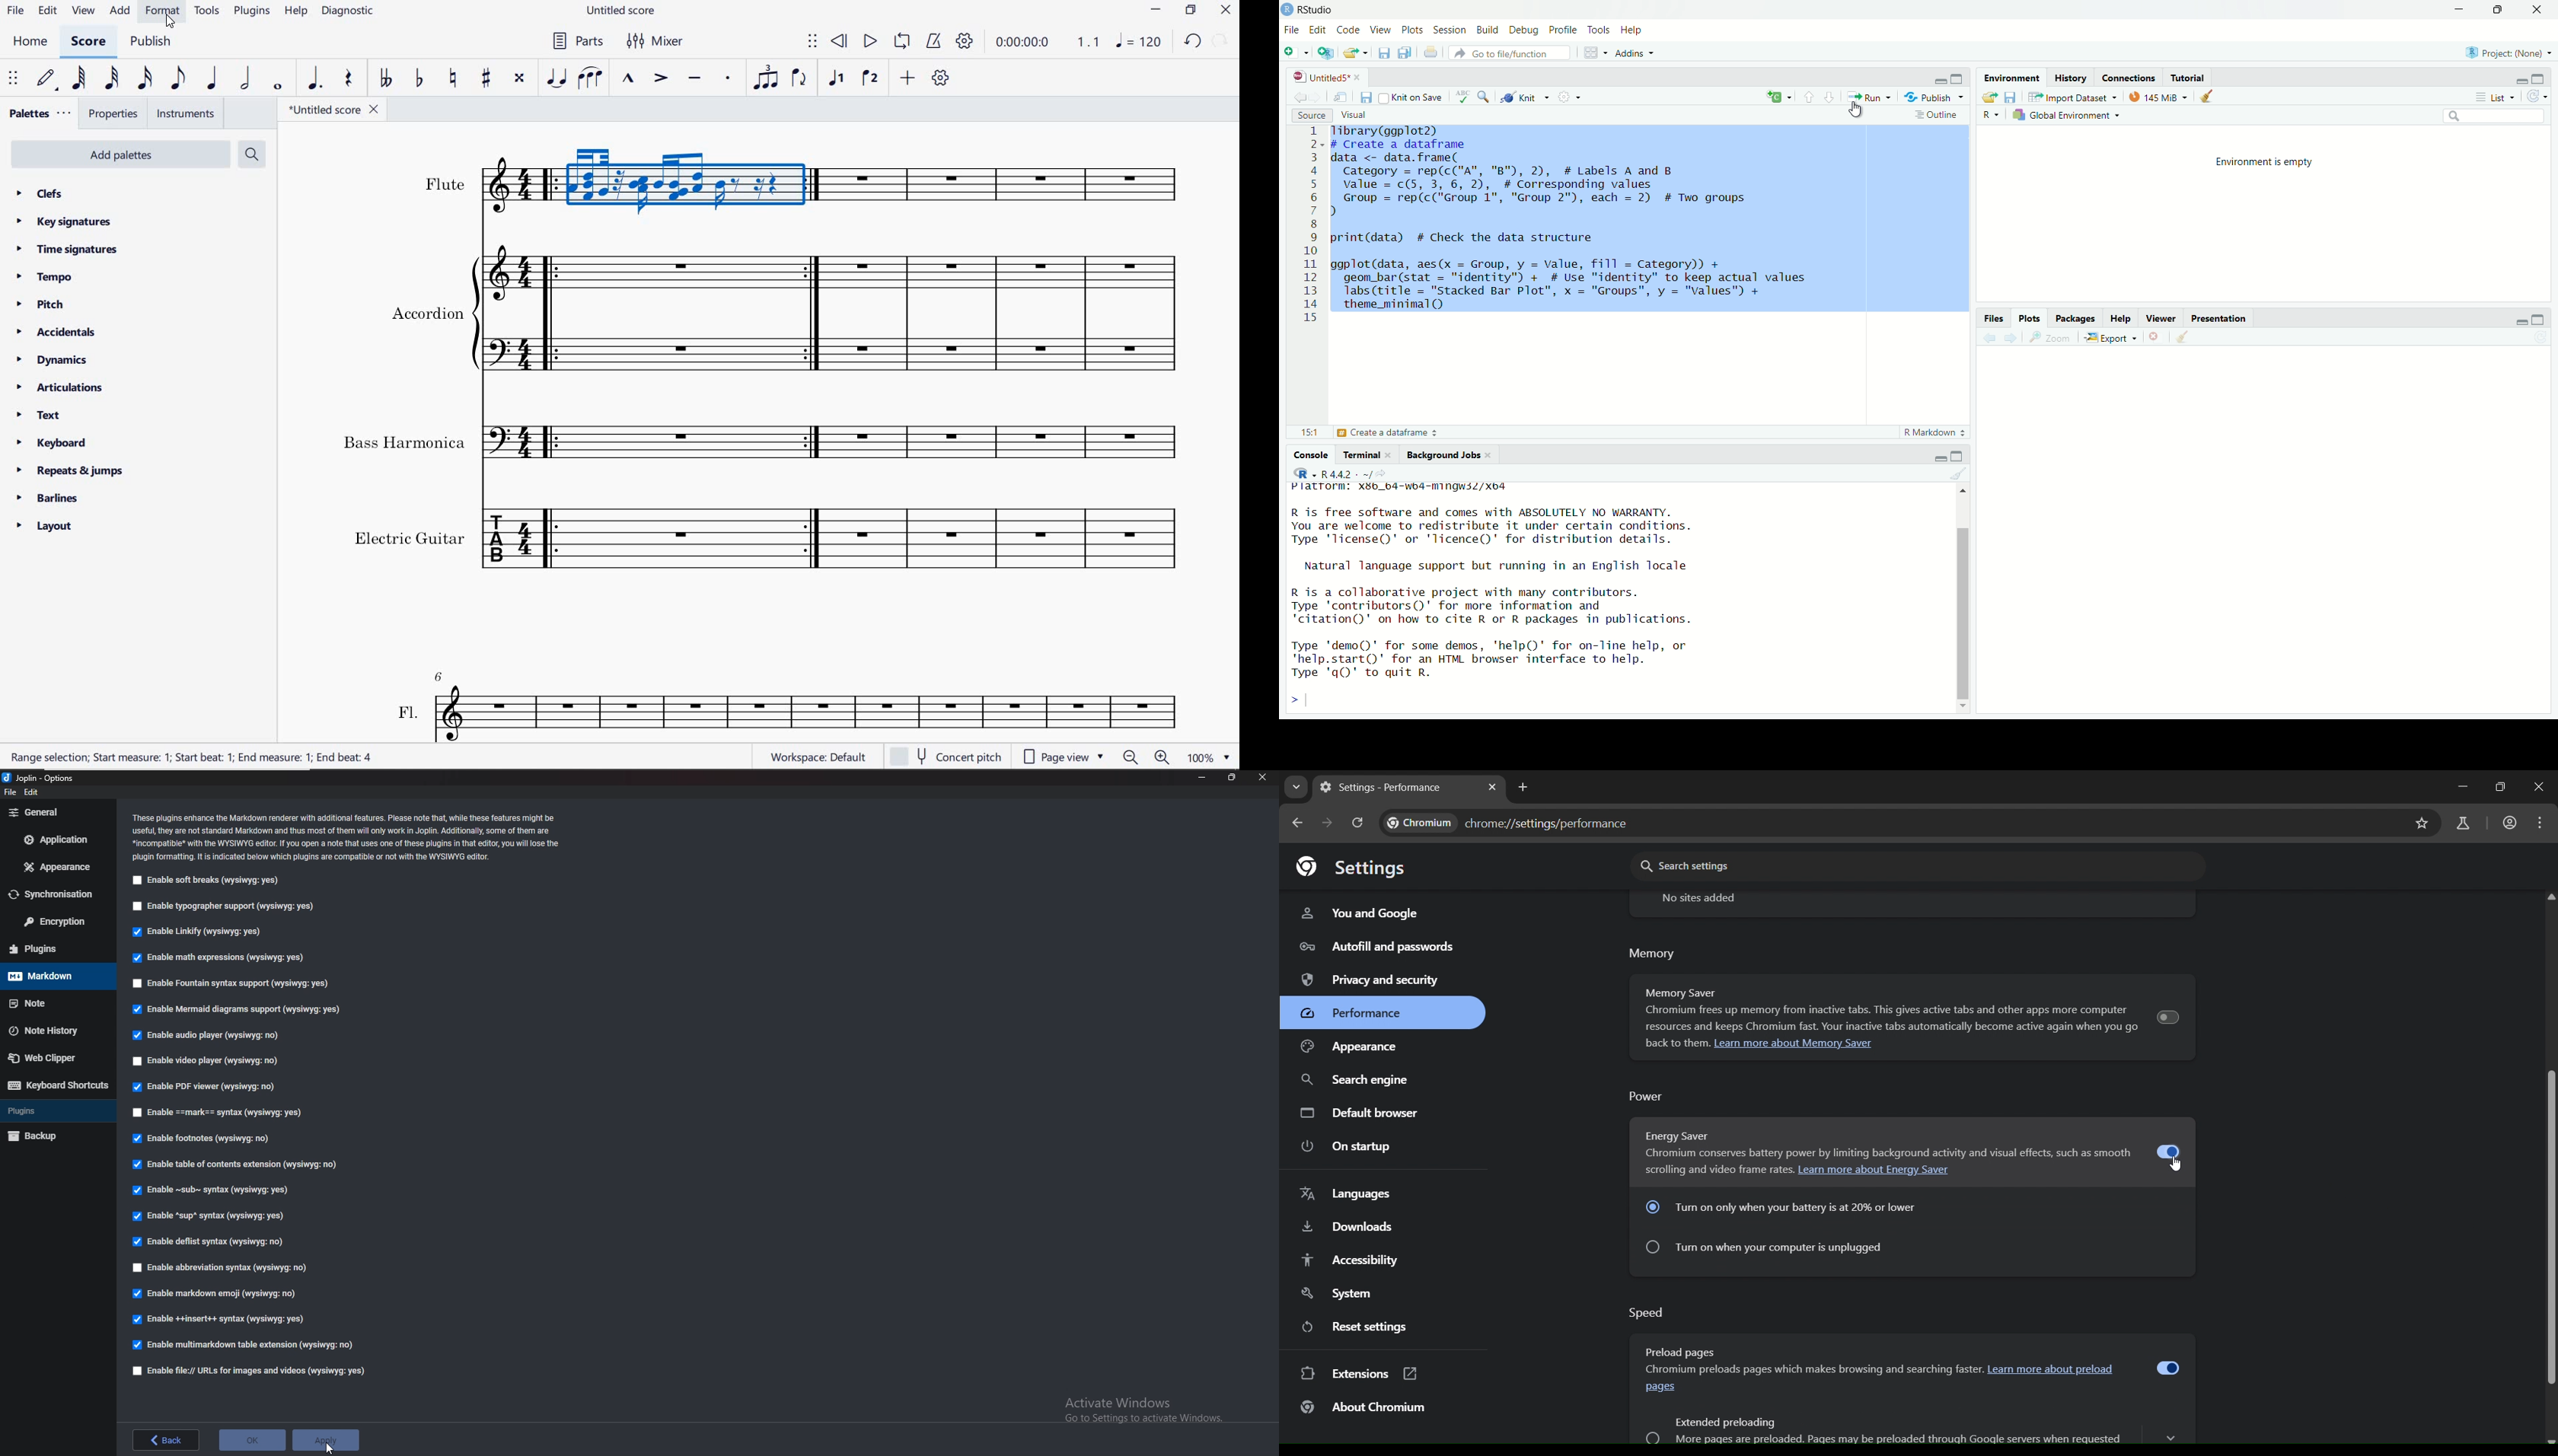 The image size is (2576, 1456). What do you see at coordinates (1777, 95) in the screenshot?
I see `Insert new code chunk` at bounding box center [1777, 95].